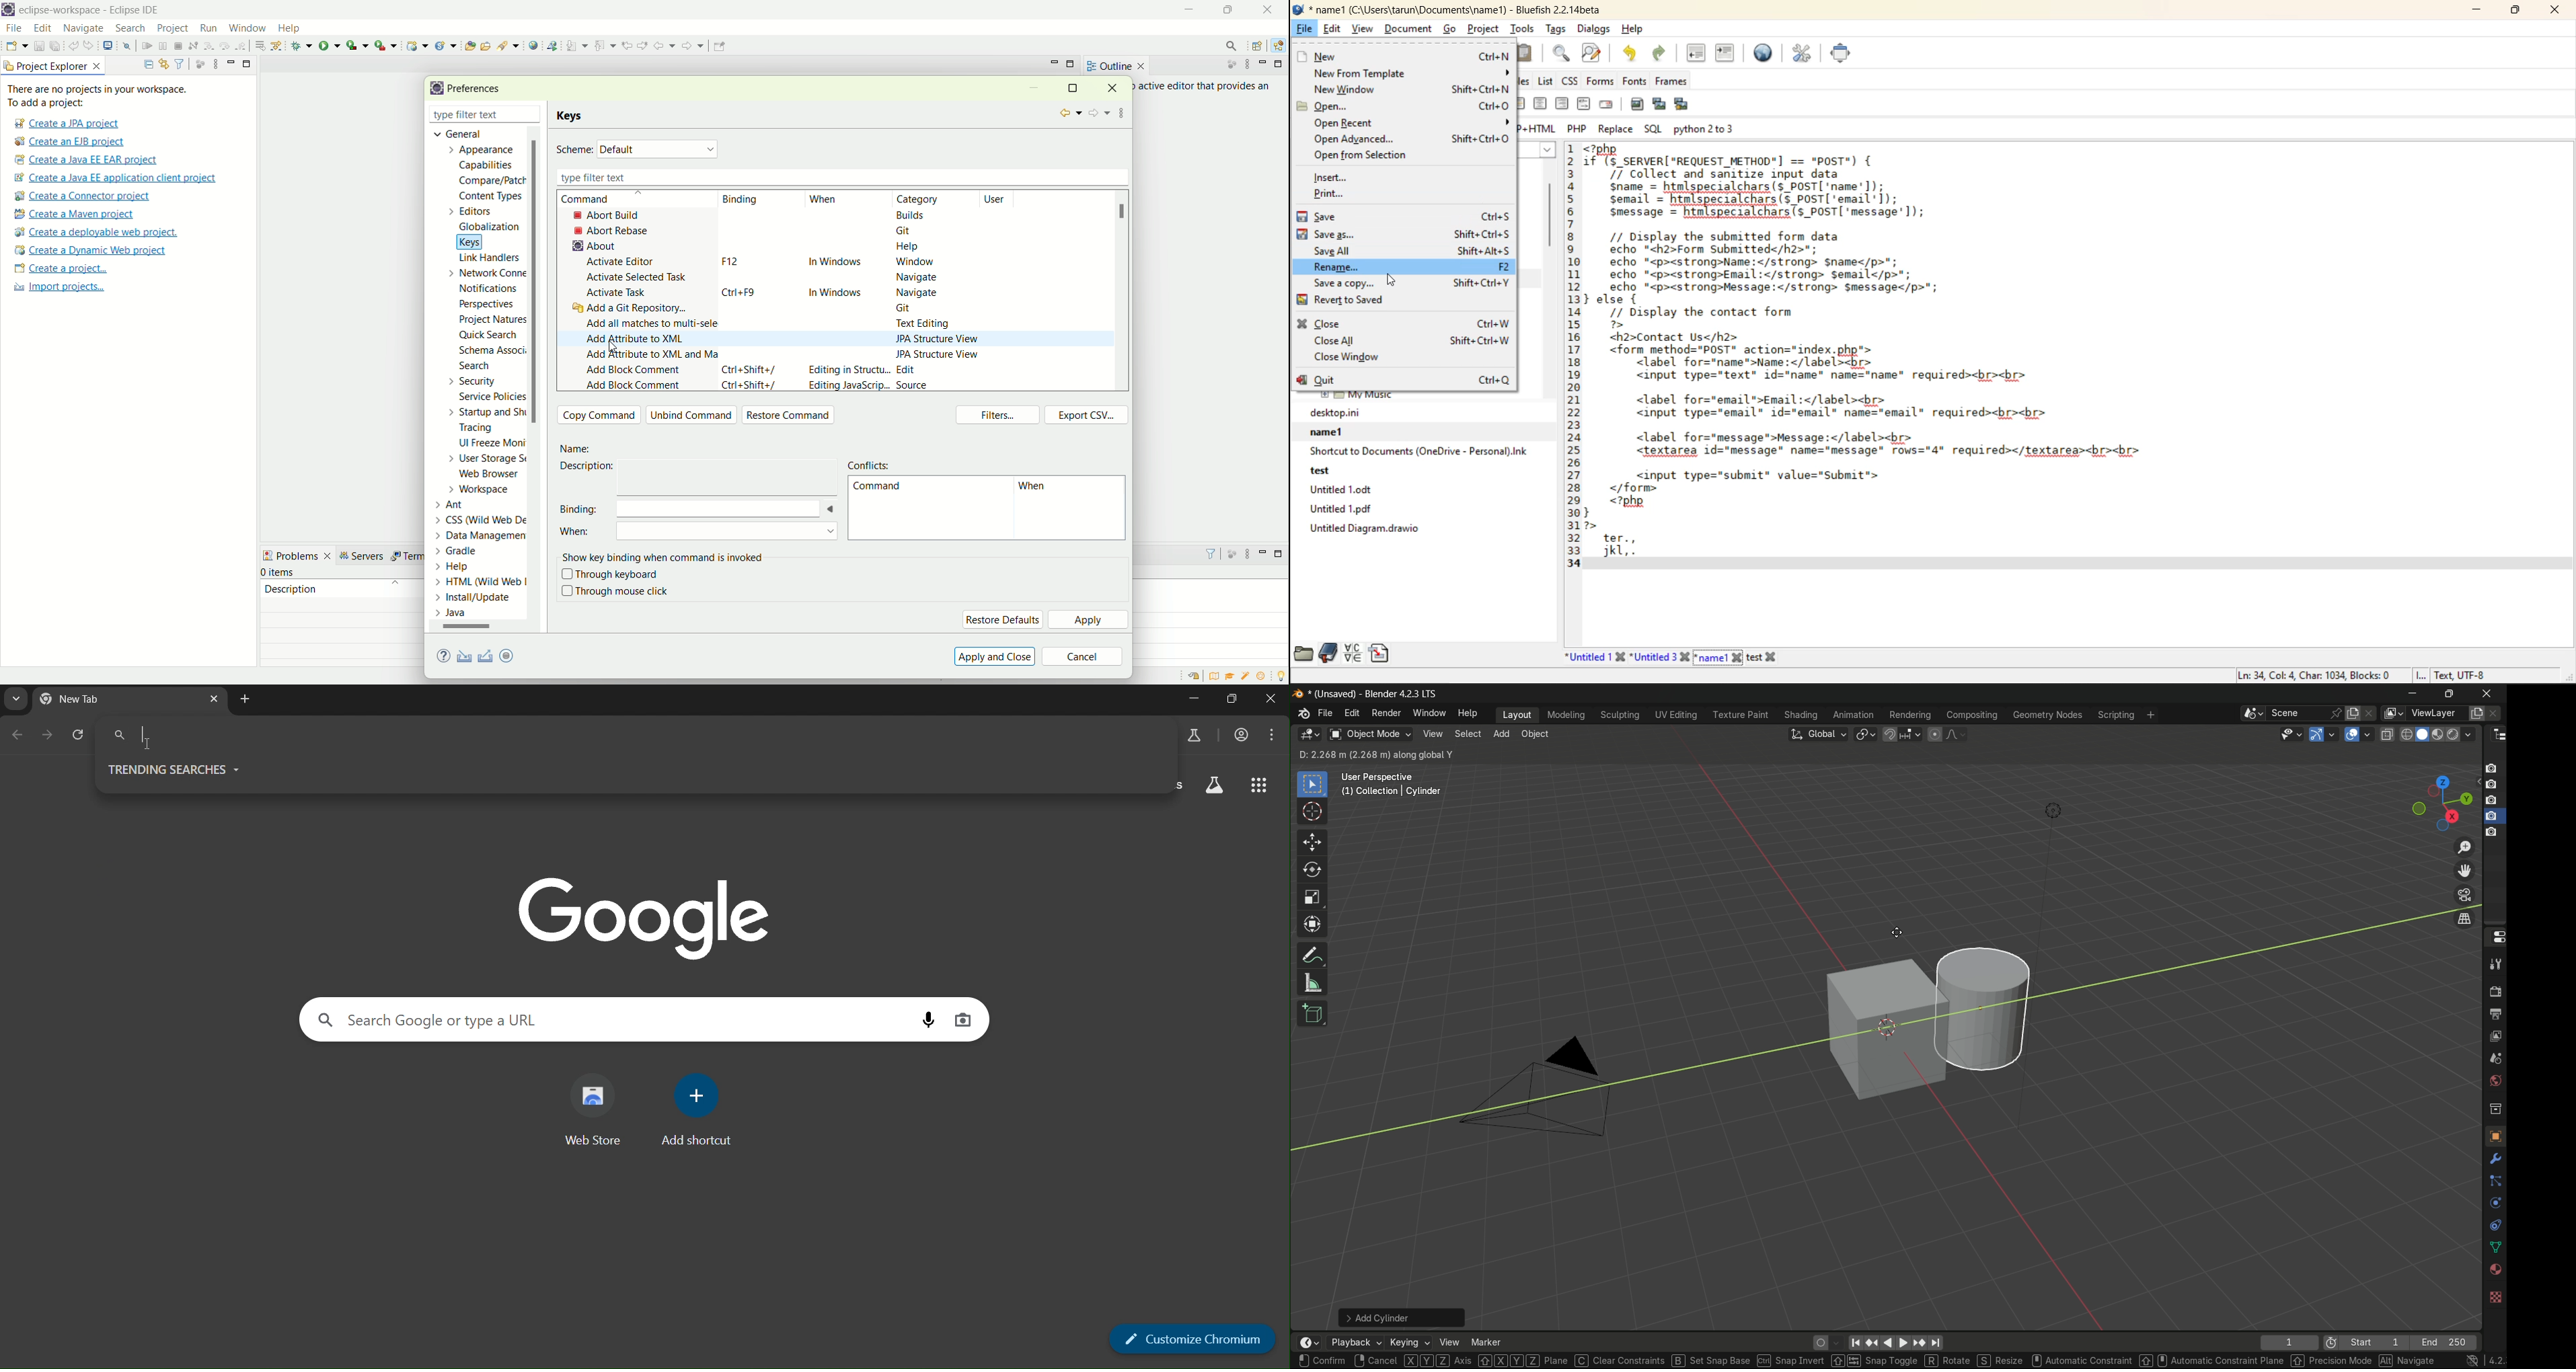 This screenshot has height=1372, width=2576. I want to click on delete scene, so click(2370, 714).